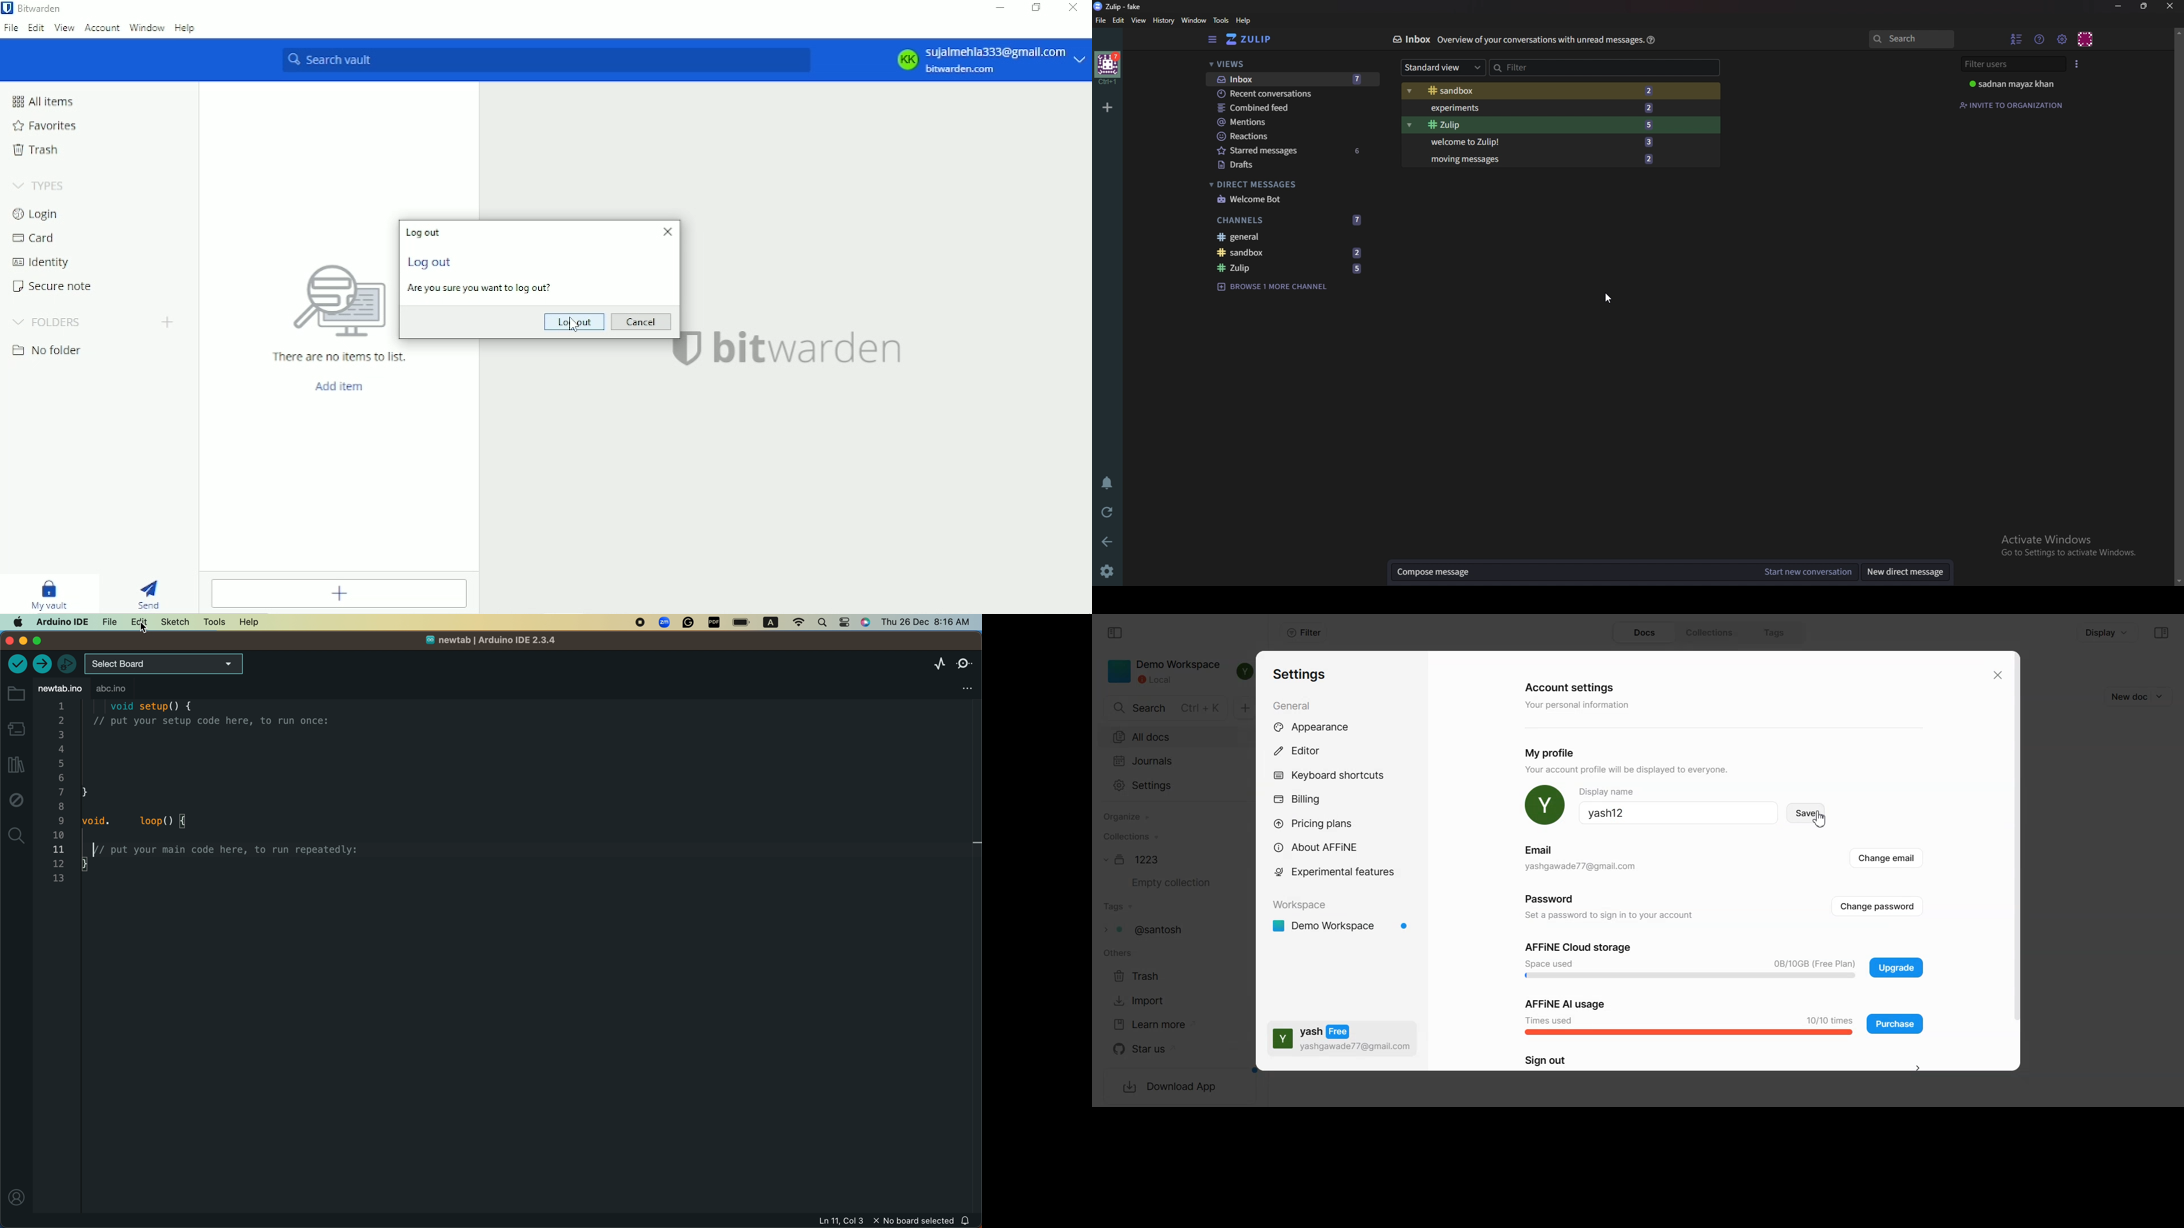 The width and height of the screenshot is (2184, 1232). What do you see at coordinates (167, 323) in the screenshot?
I see `Create folder` at bounding box center [167, 323].